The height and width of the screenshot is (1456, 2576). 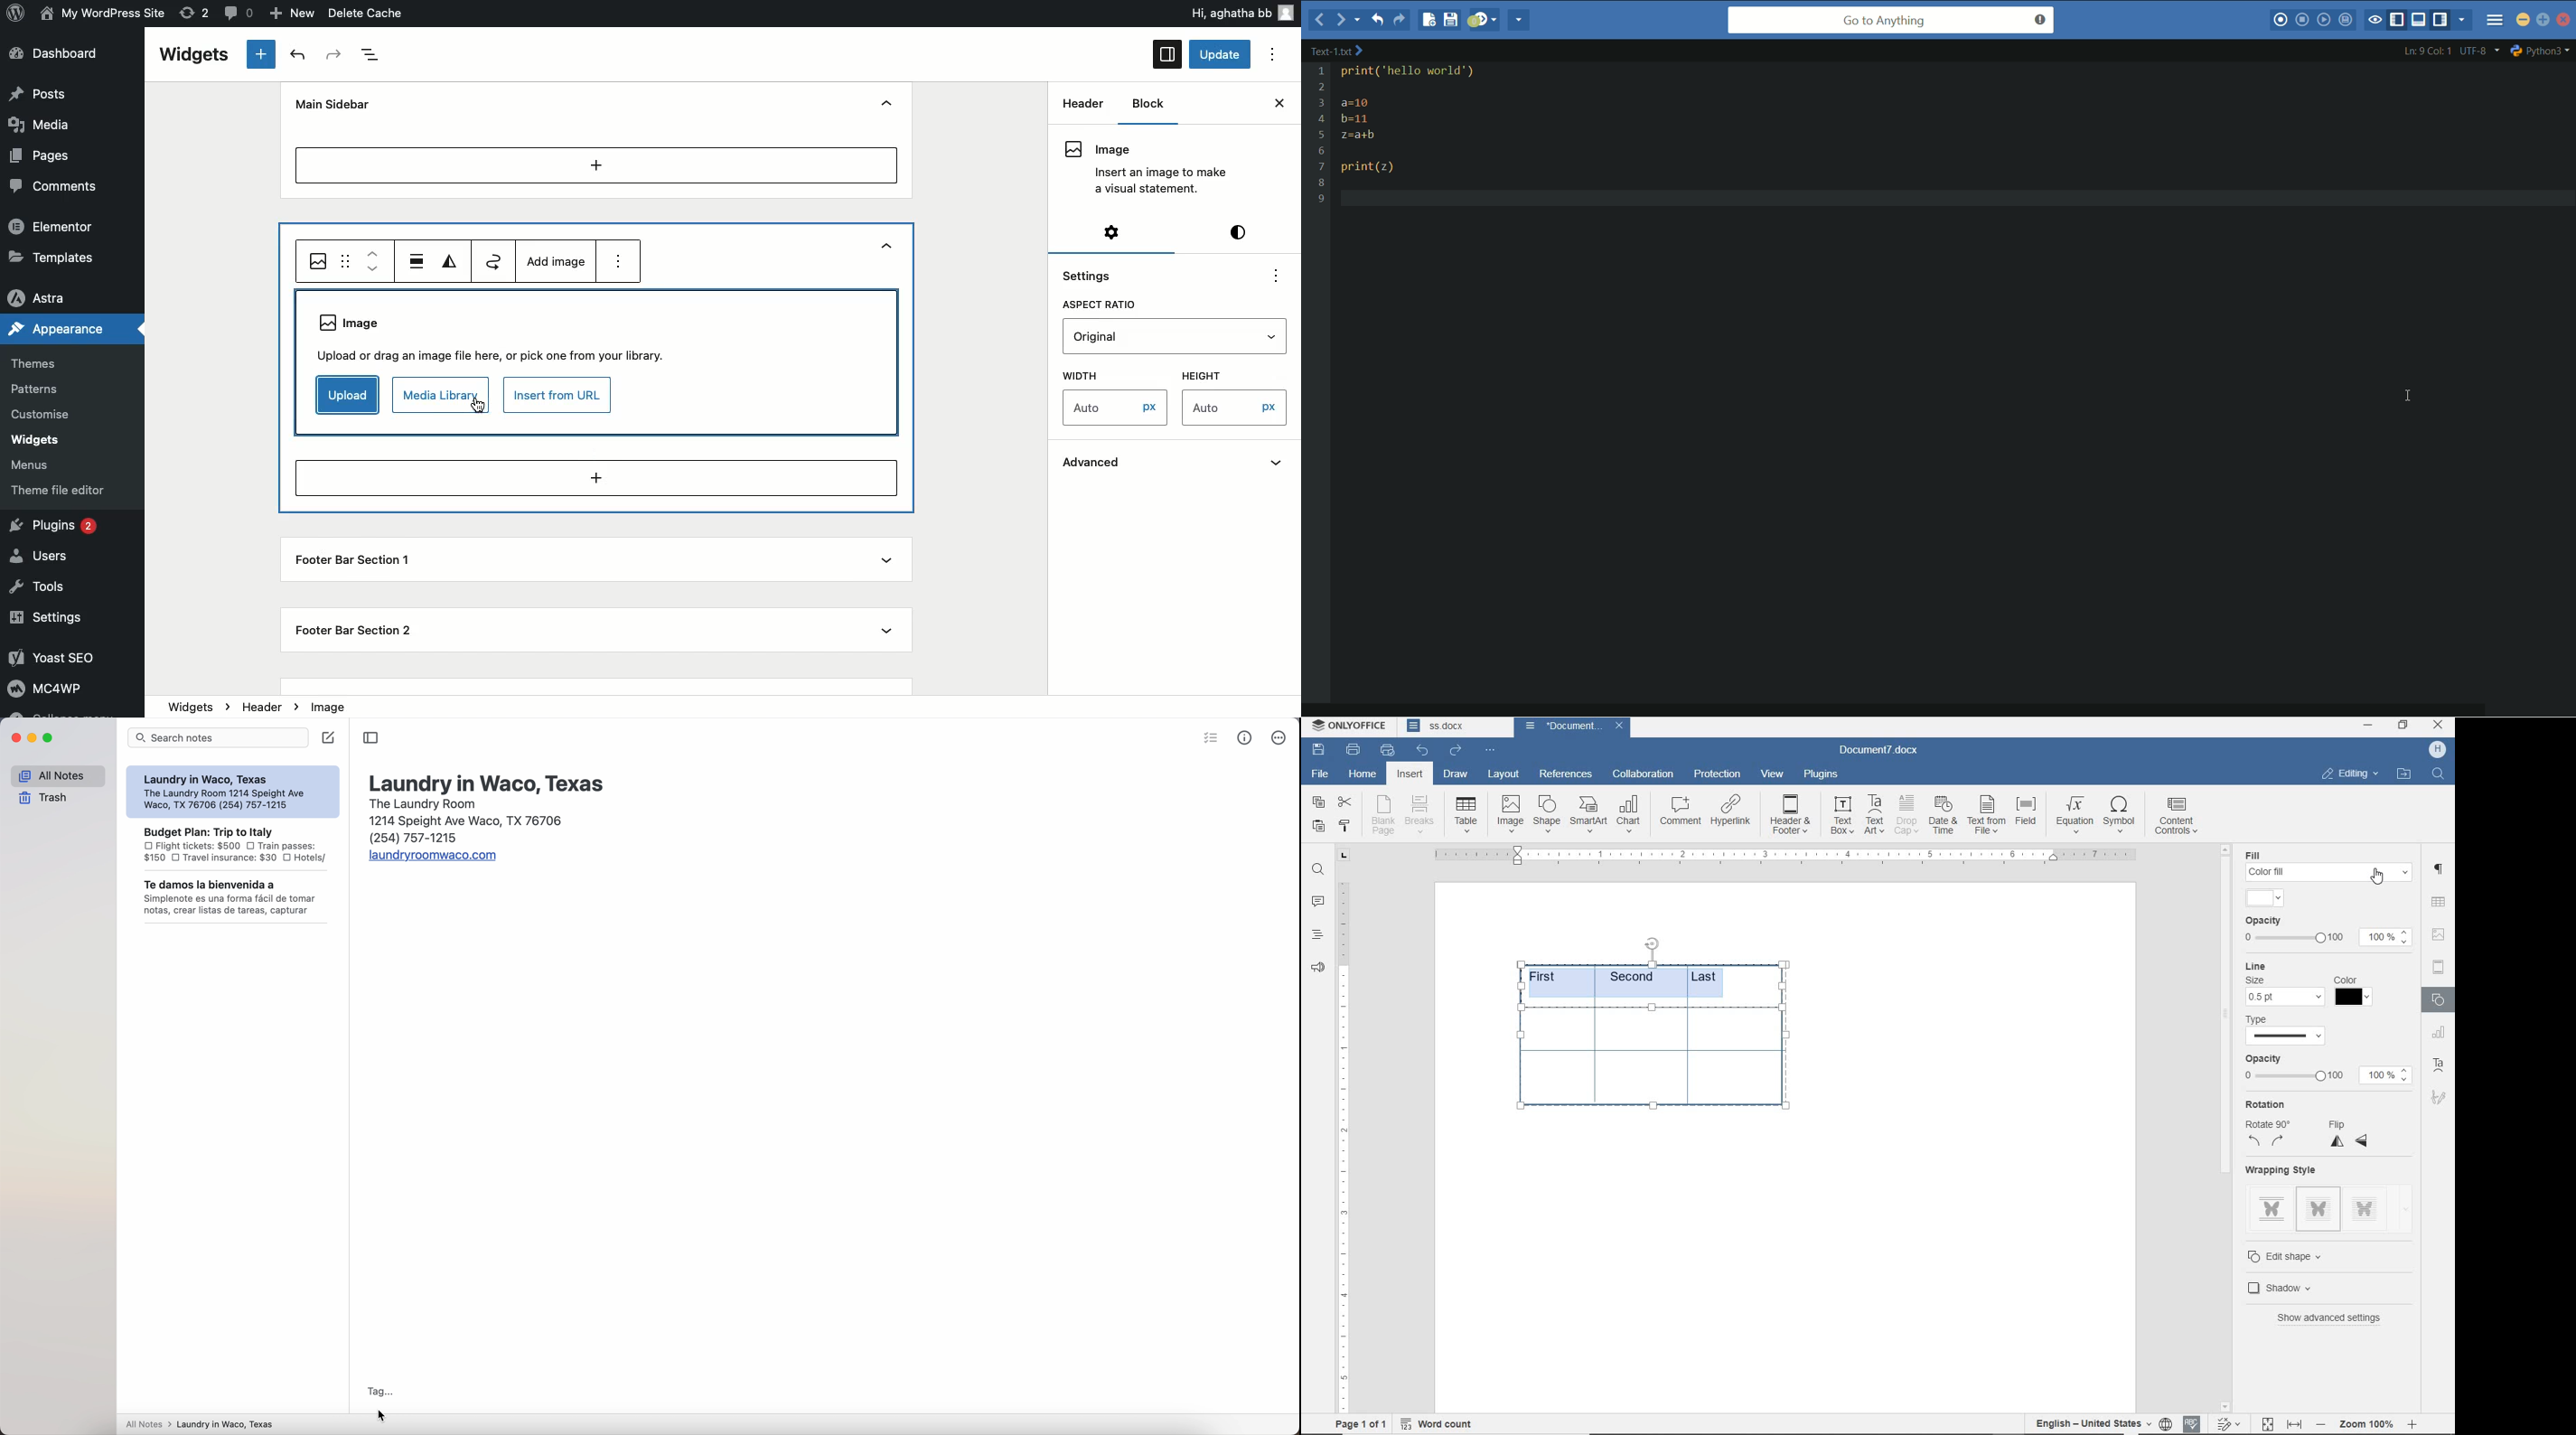 I want to click on wrapping style, so click(x=2288, y=1170).